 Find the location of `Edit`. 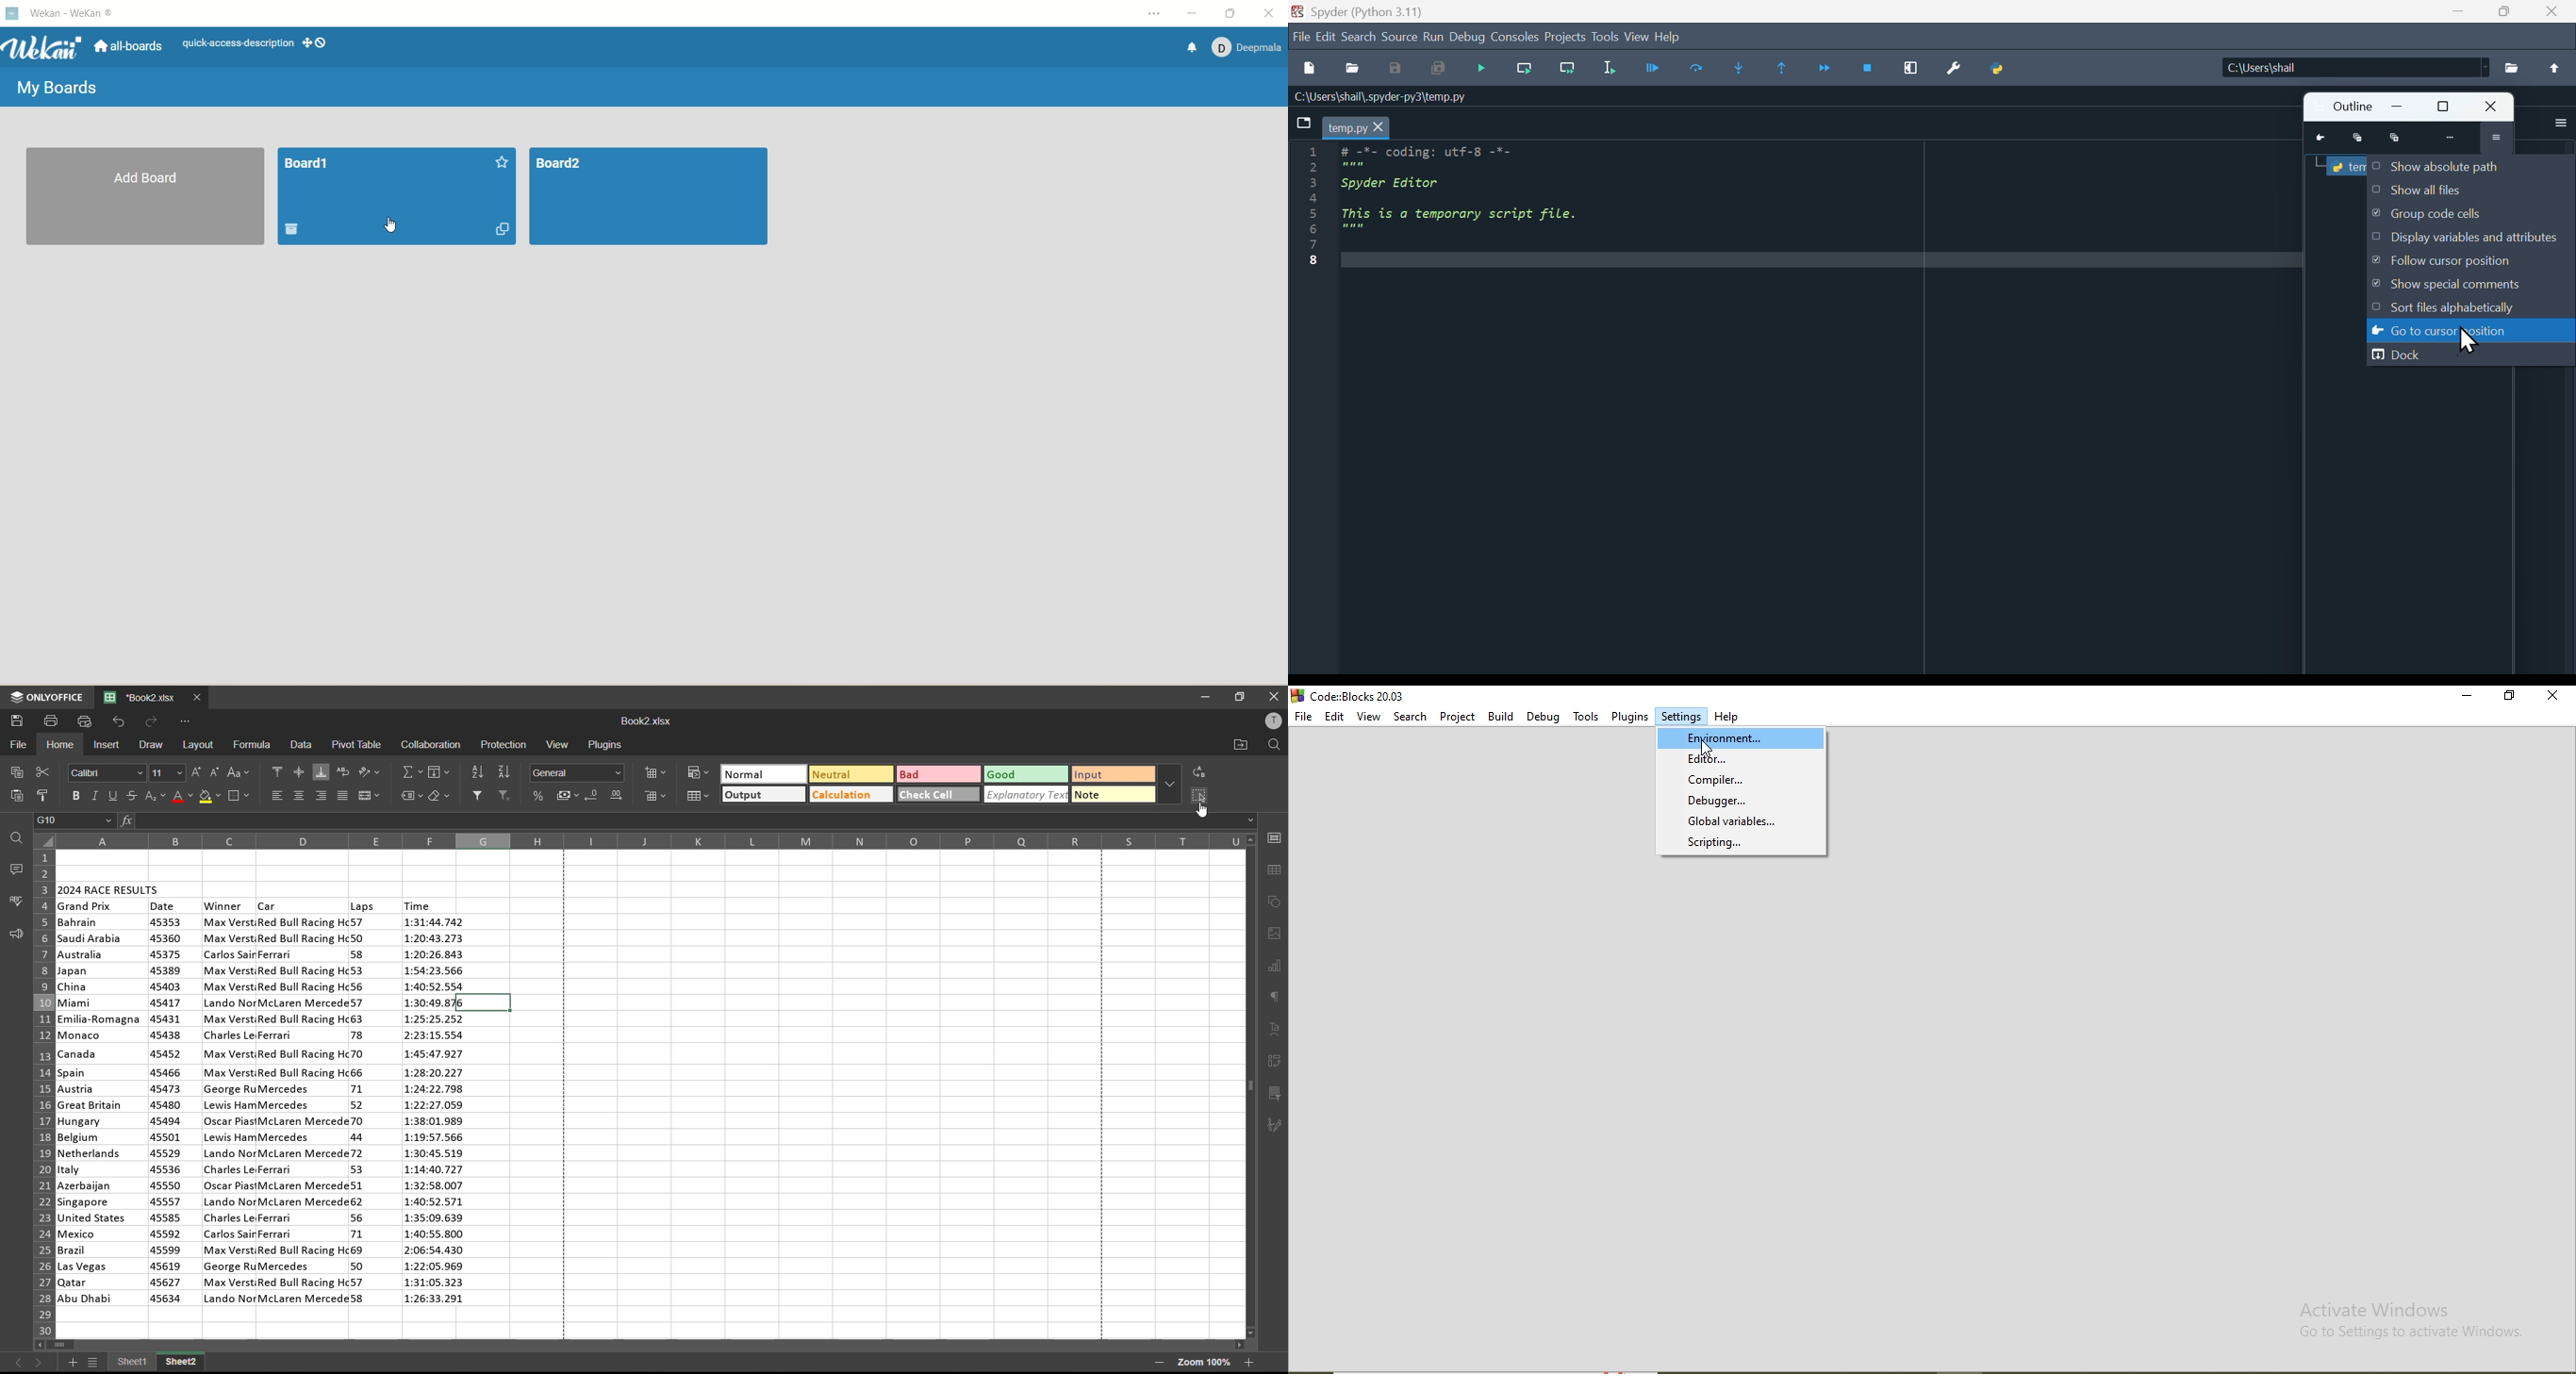

Edit is located at coordinates (1327, 35).